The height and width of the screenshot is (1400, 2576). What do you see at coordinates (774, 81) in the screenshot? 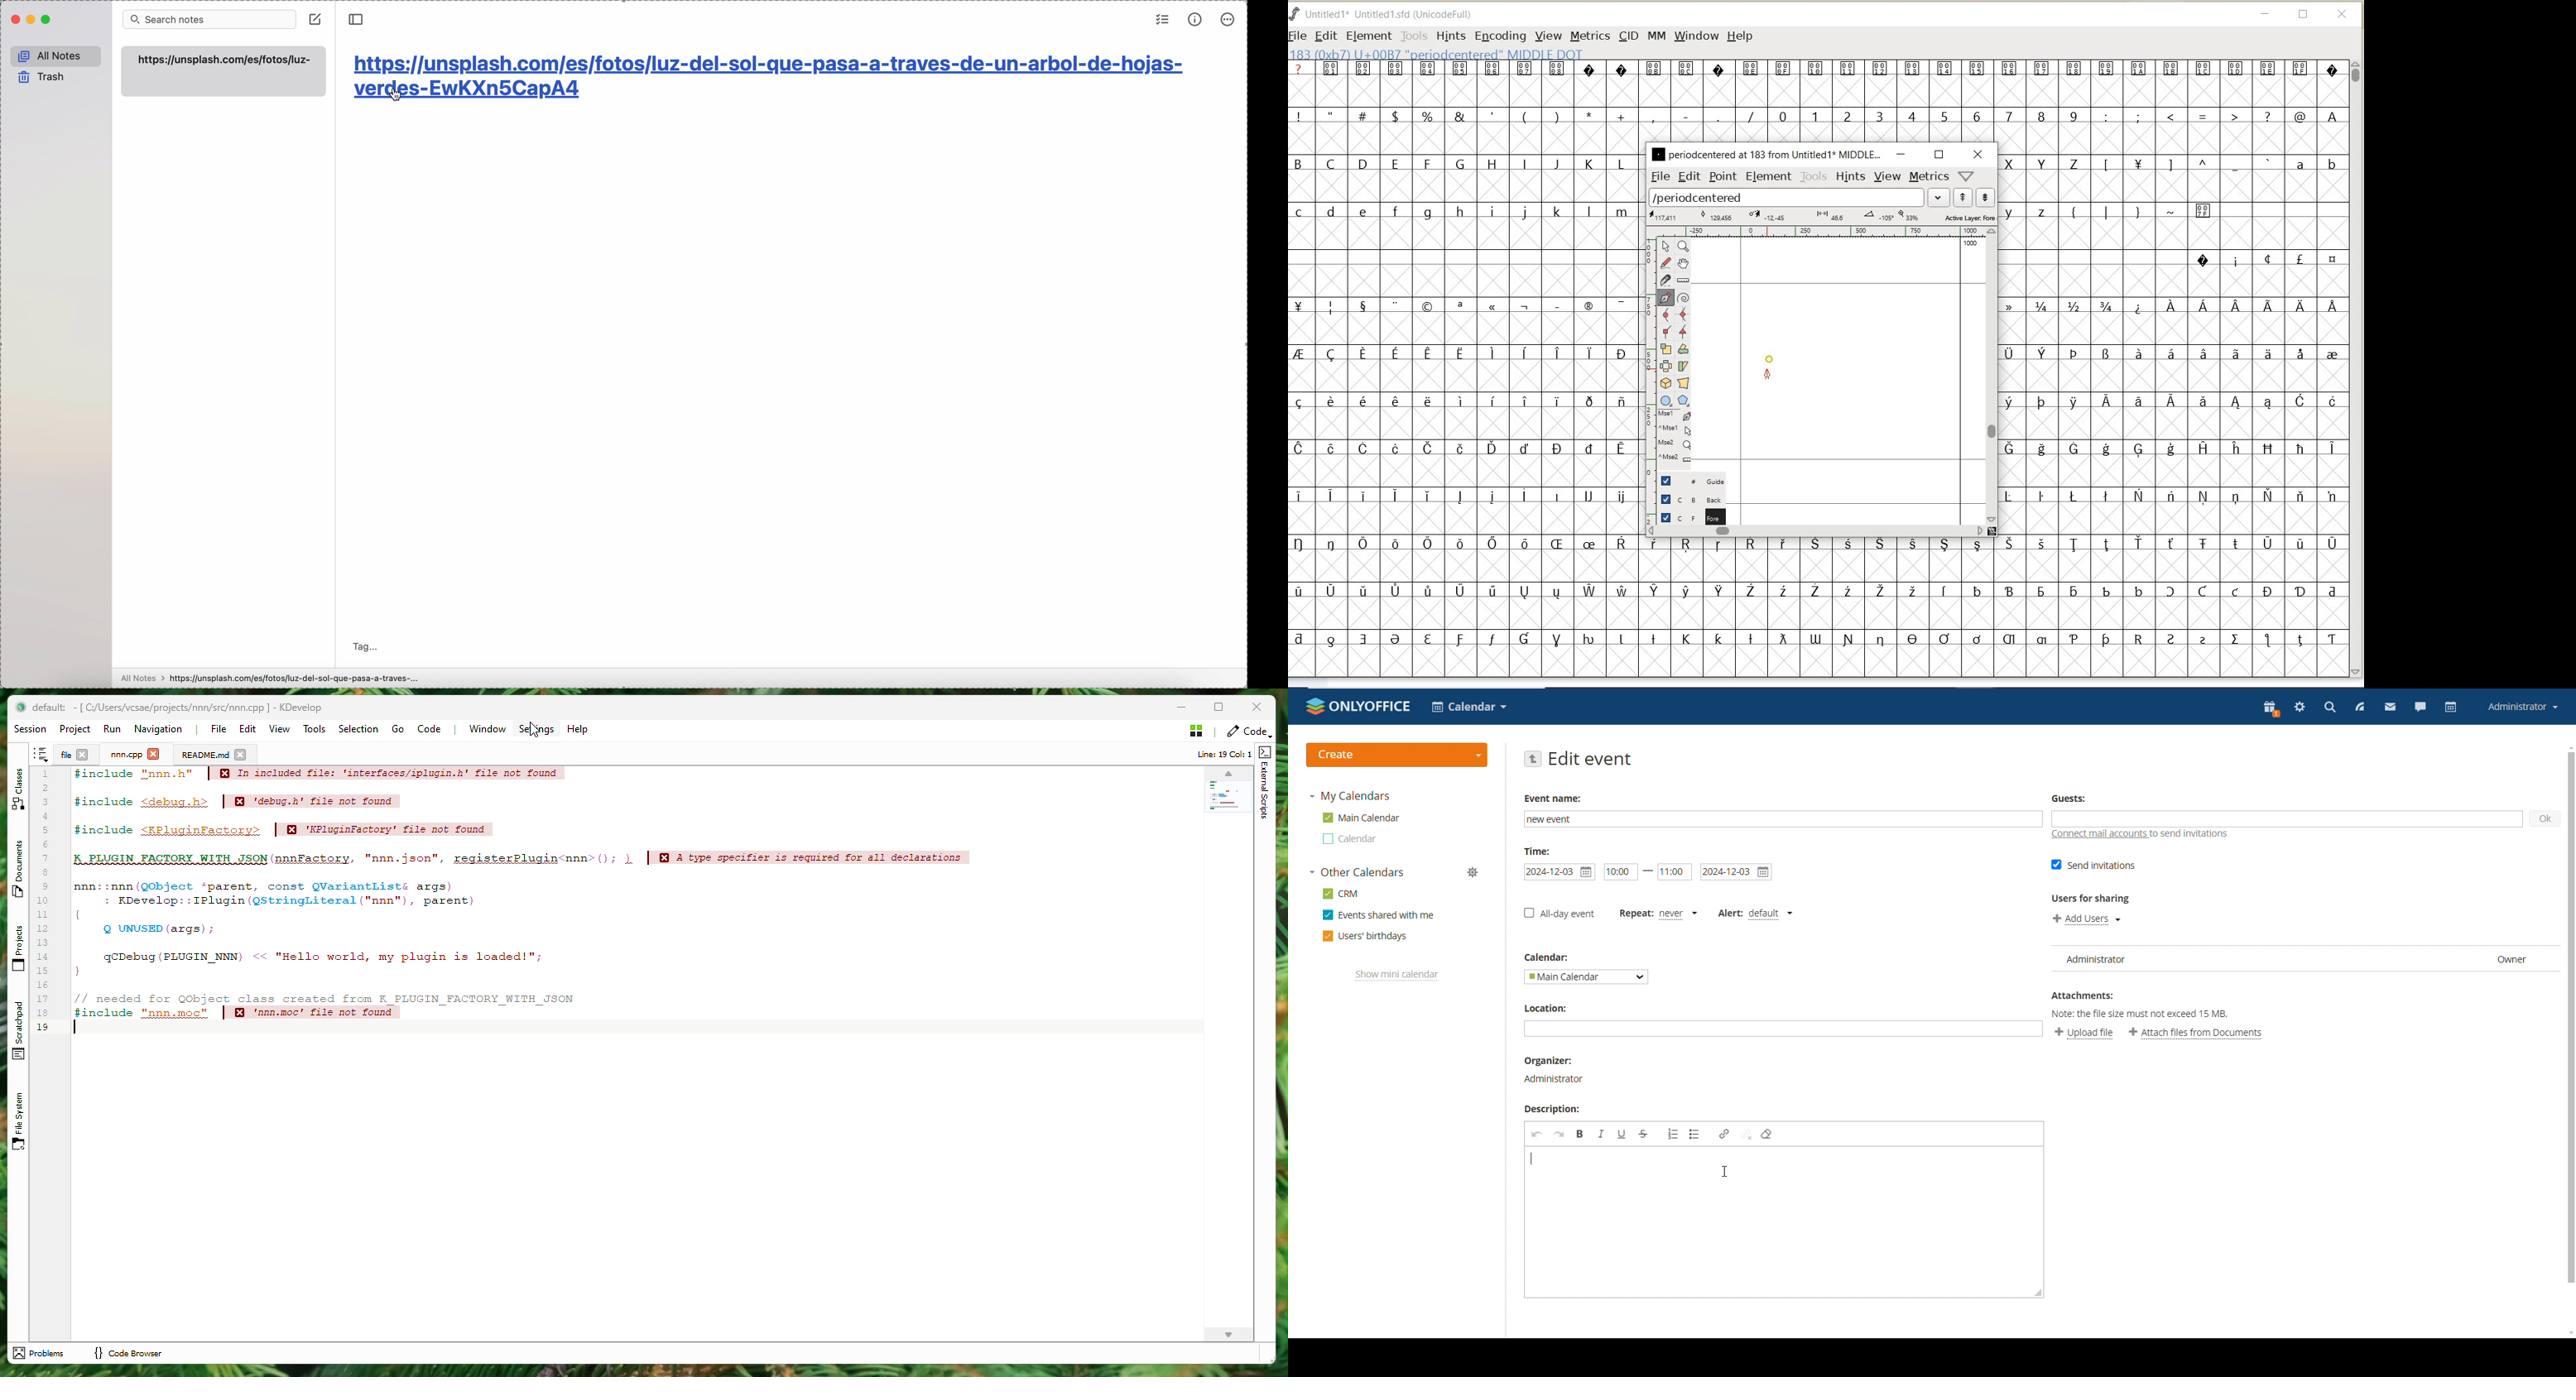
I see `https://unsplash.com/es/fotos/luz-del-sol-que-pasa-a-traves-de-un-arbol-de-hojas-
verdes-EwWKXn5CapA4` at bounding box center [774, 81].